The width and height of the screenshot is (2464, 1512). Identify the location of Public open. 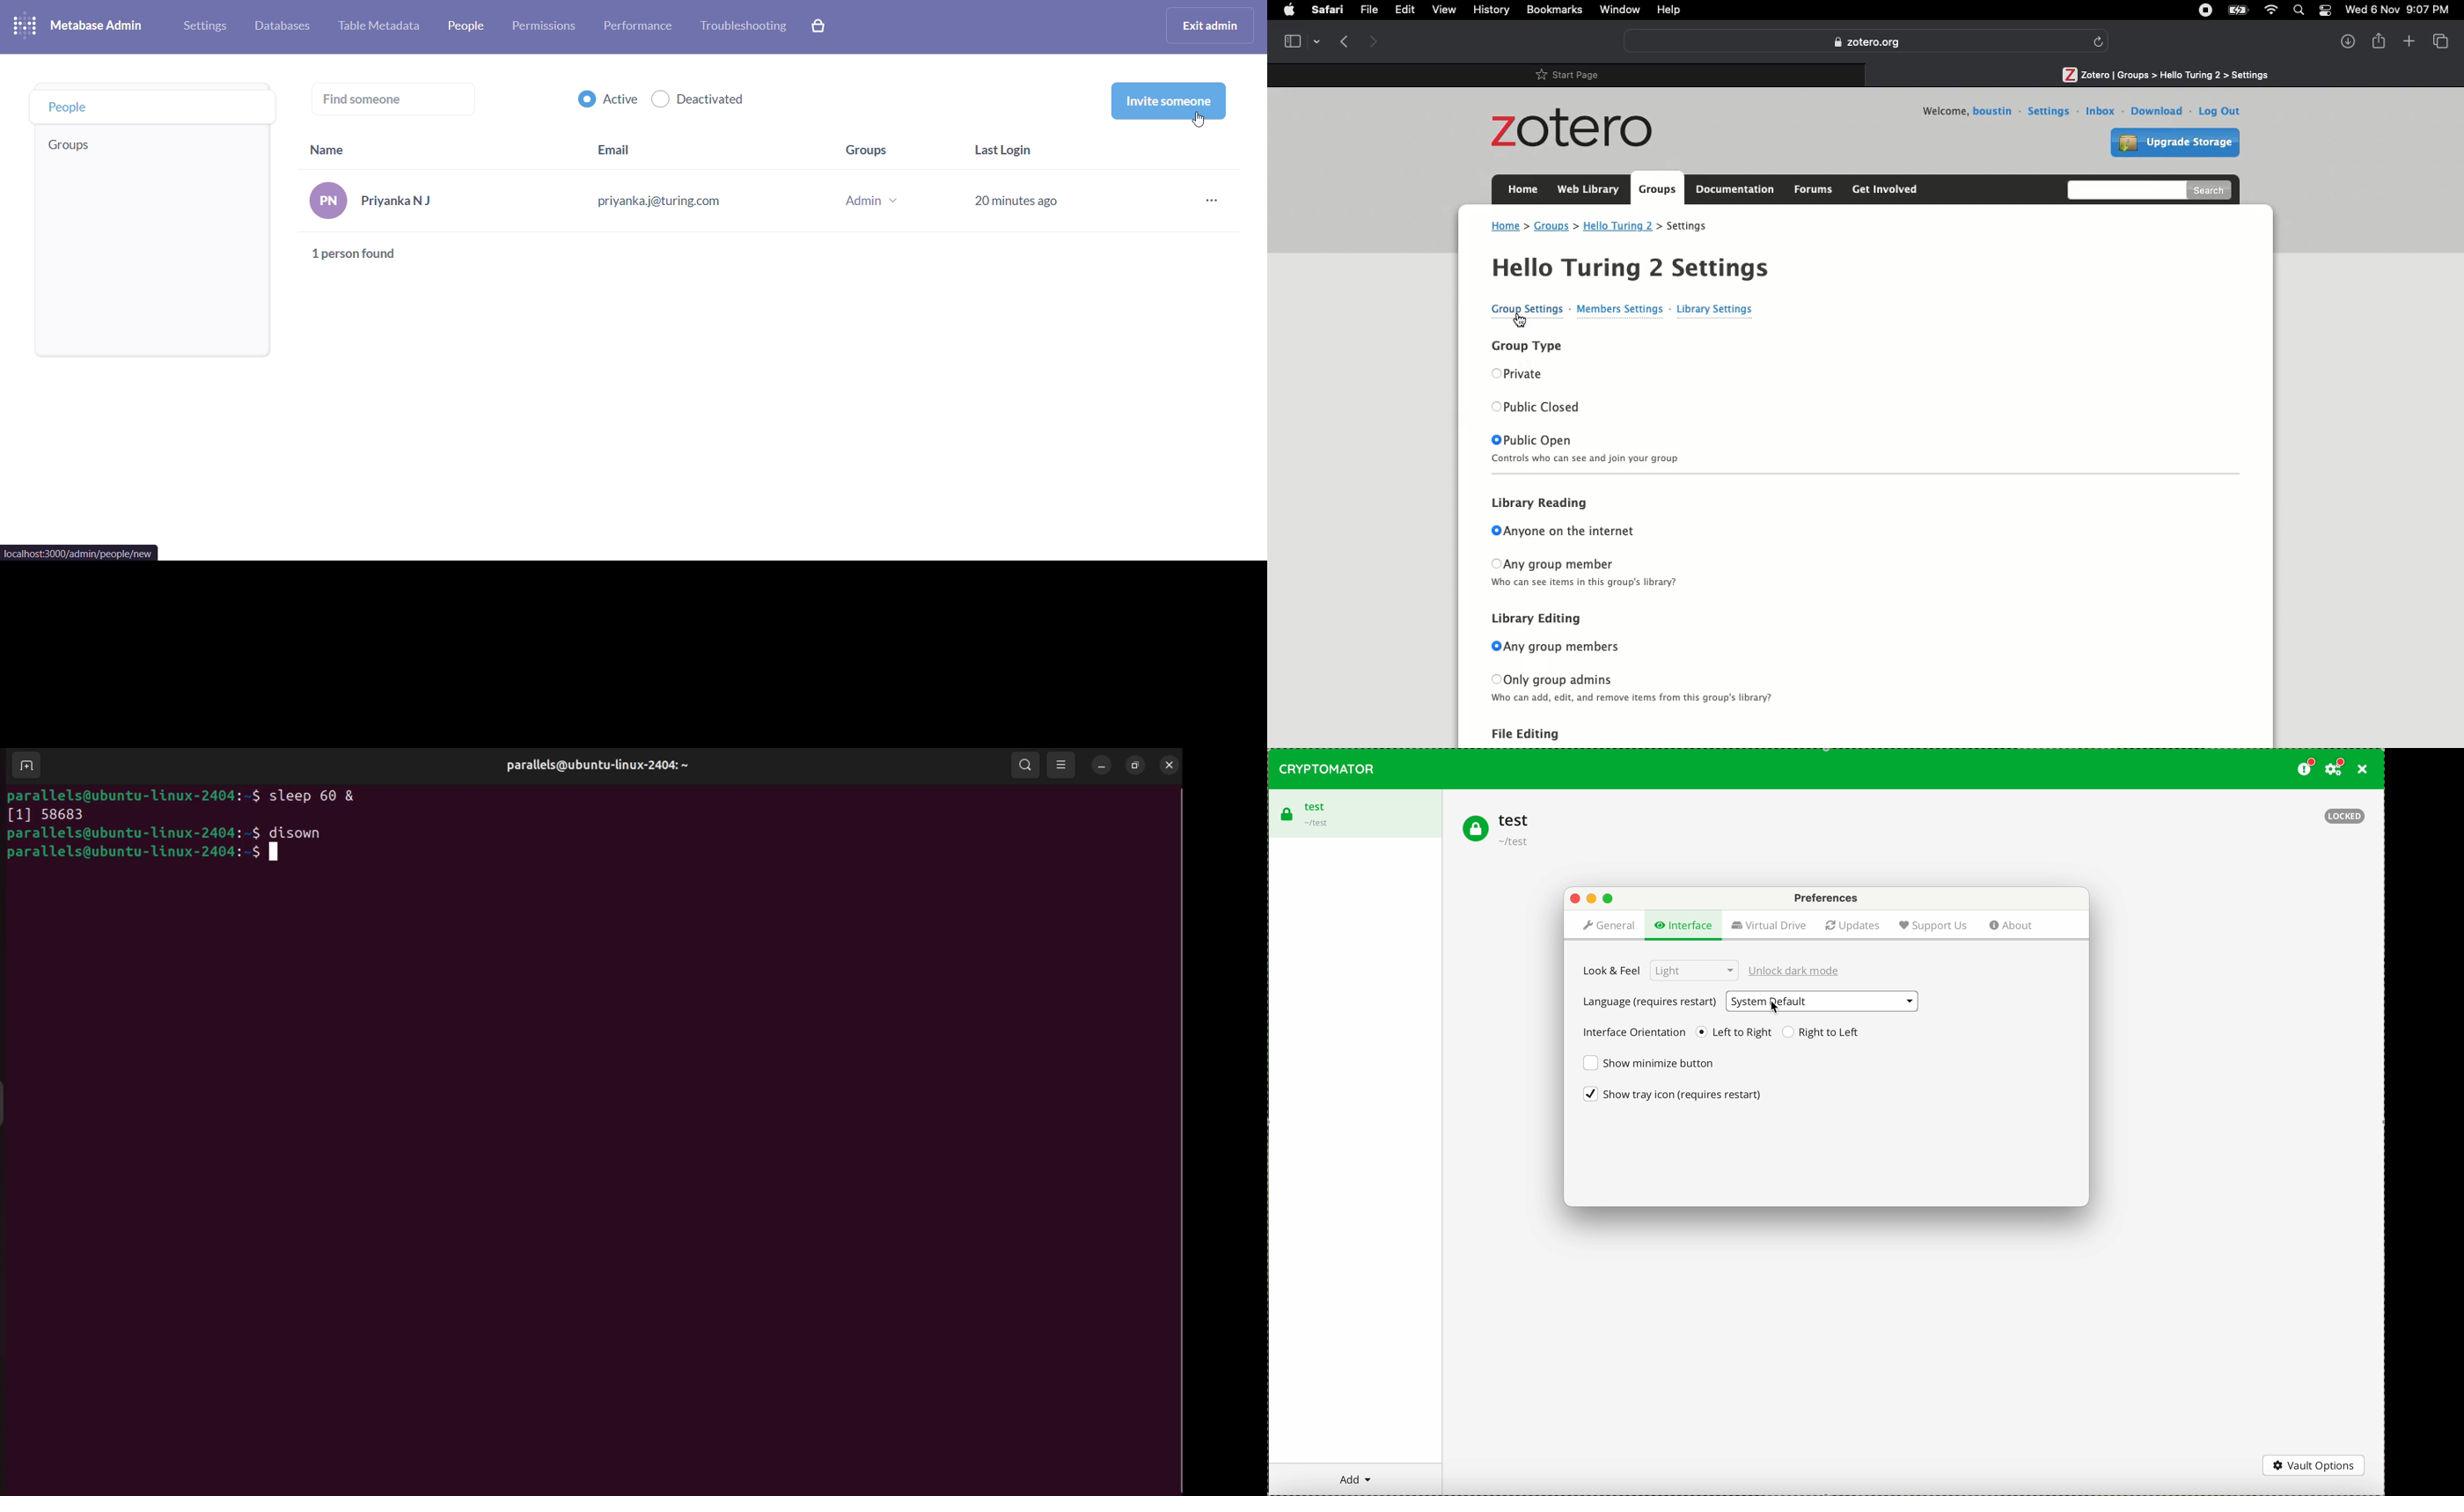
(1584, 447).